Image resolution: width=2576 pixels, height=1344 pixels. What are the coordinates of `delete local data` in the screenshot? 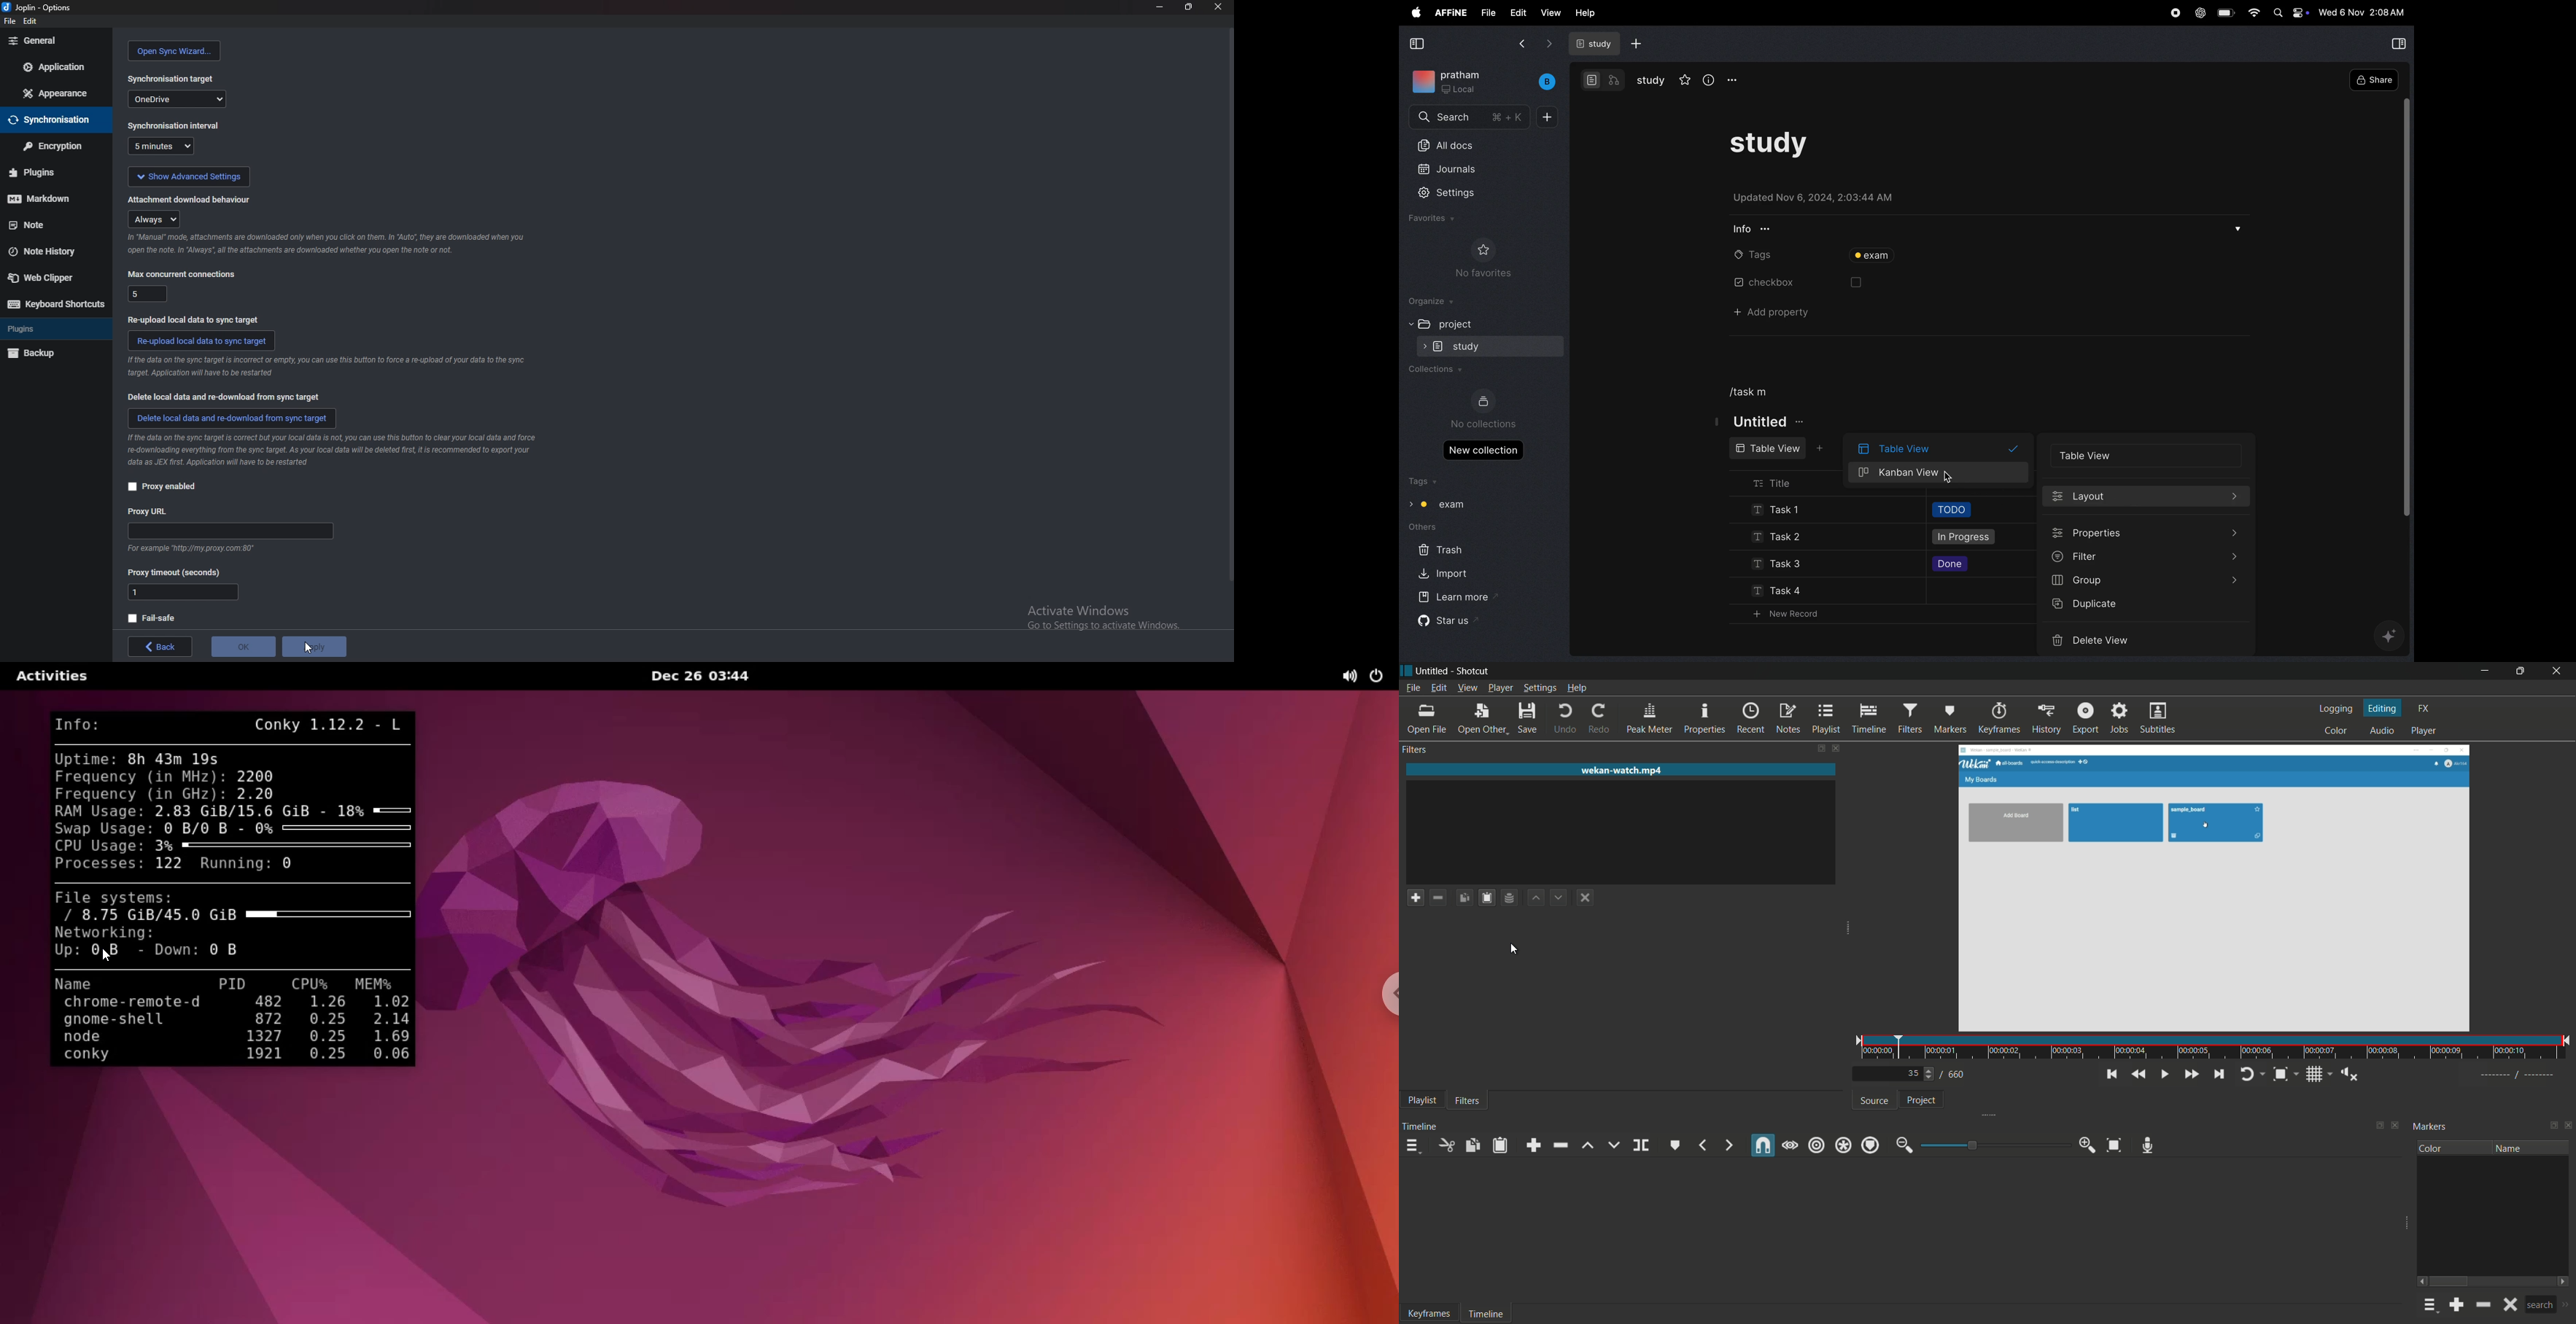 It's located at (228, 397).